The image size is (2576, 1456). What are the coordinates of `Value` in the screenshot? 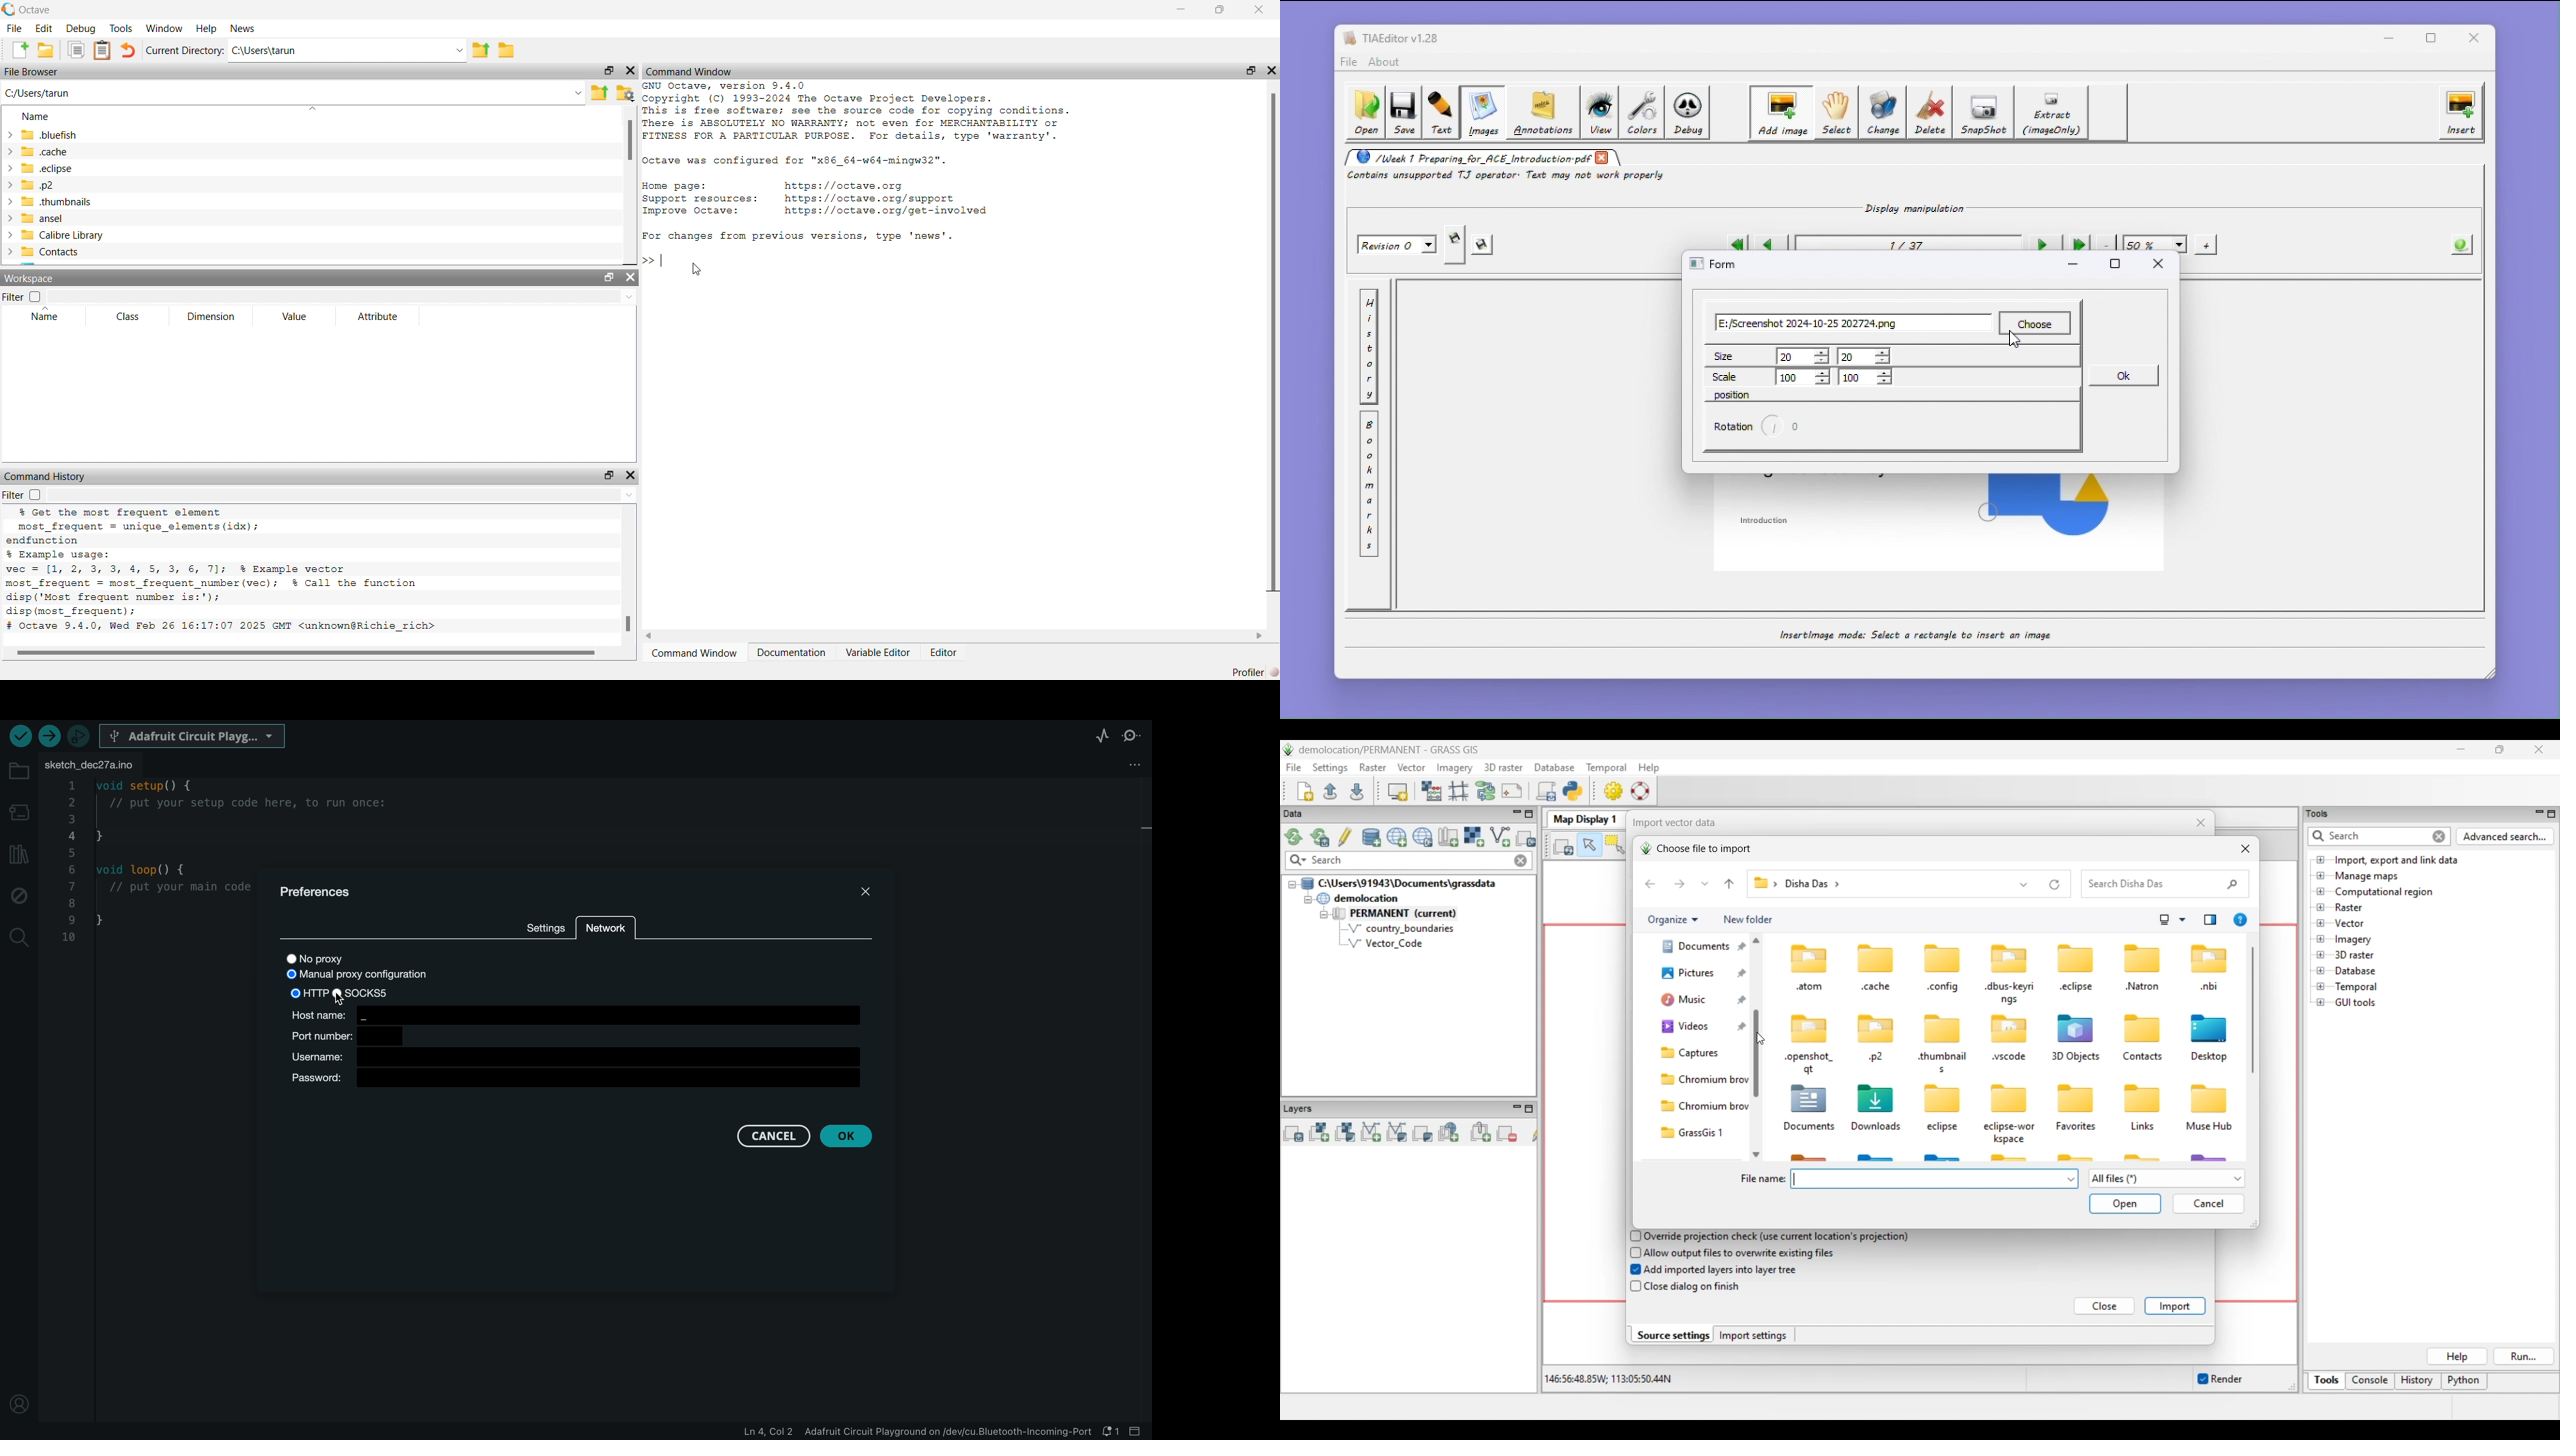 It's located at (295, 315).